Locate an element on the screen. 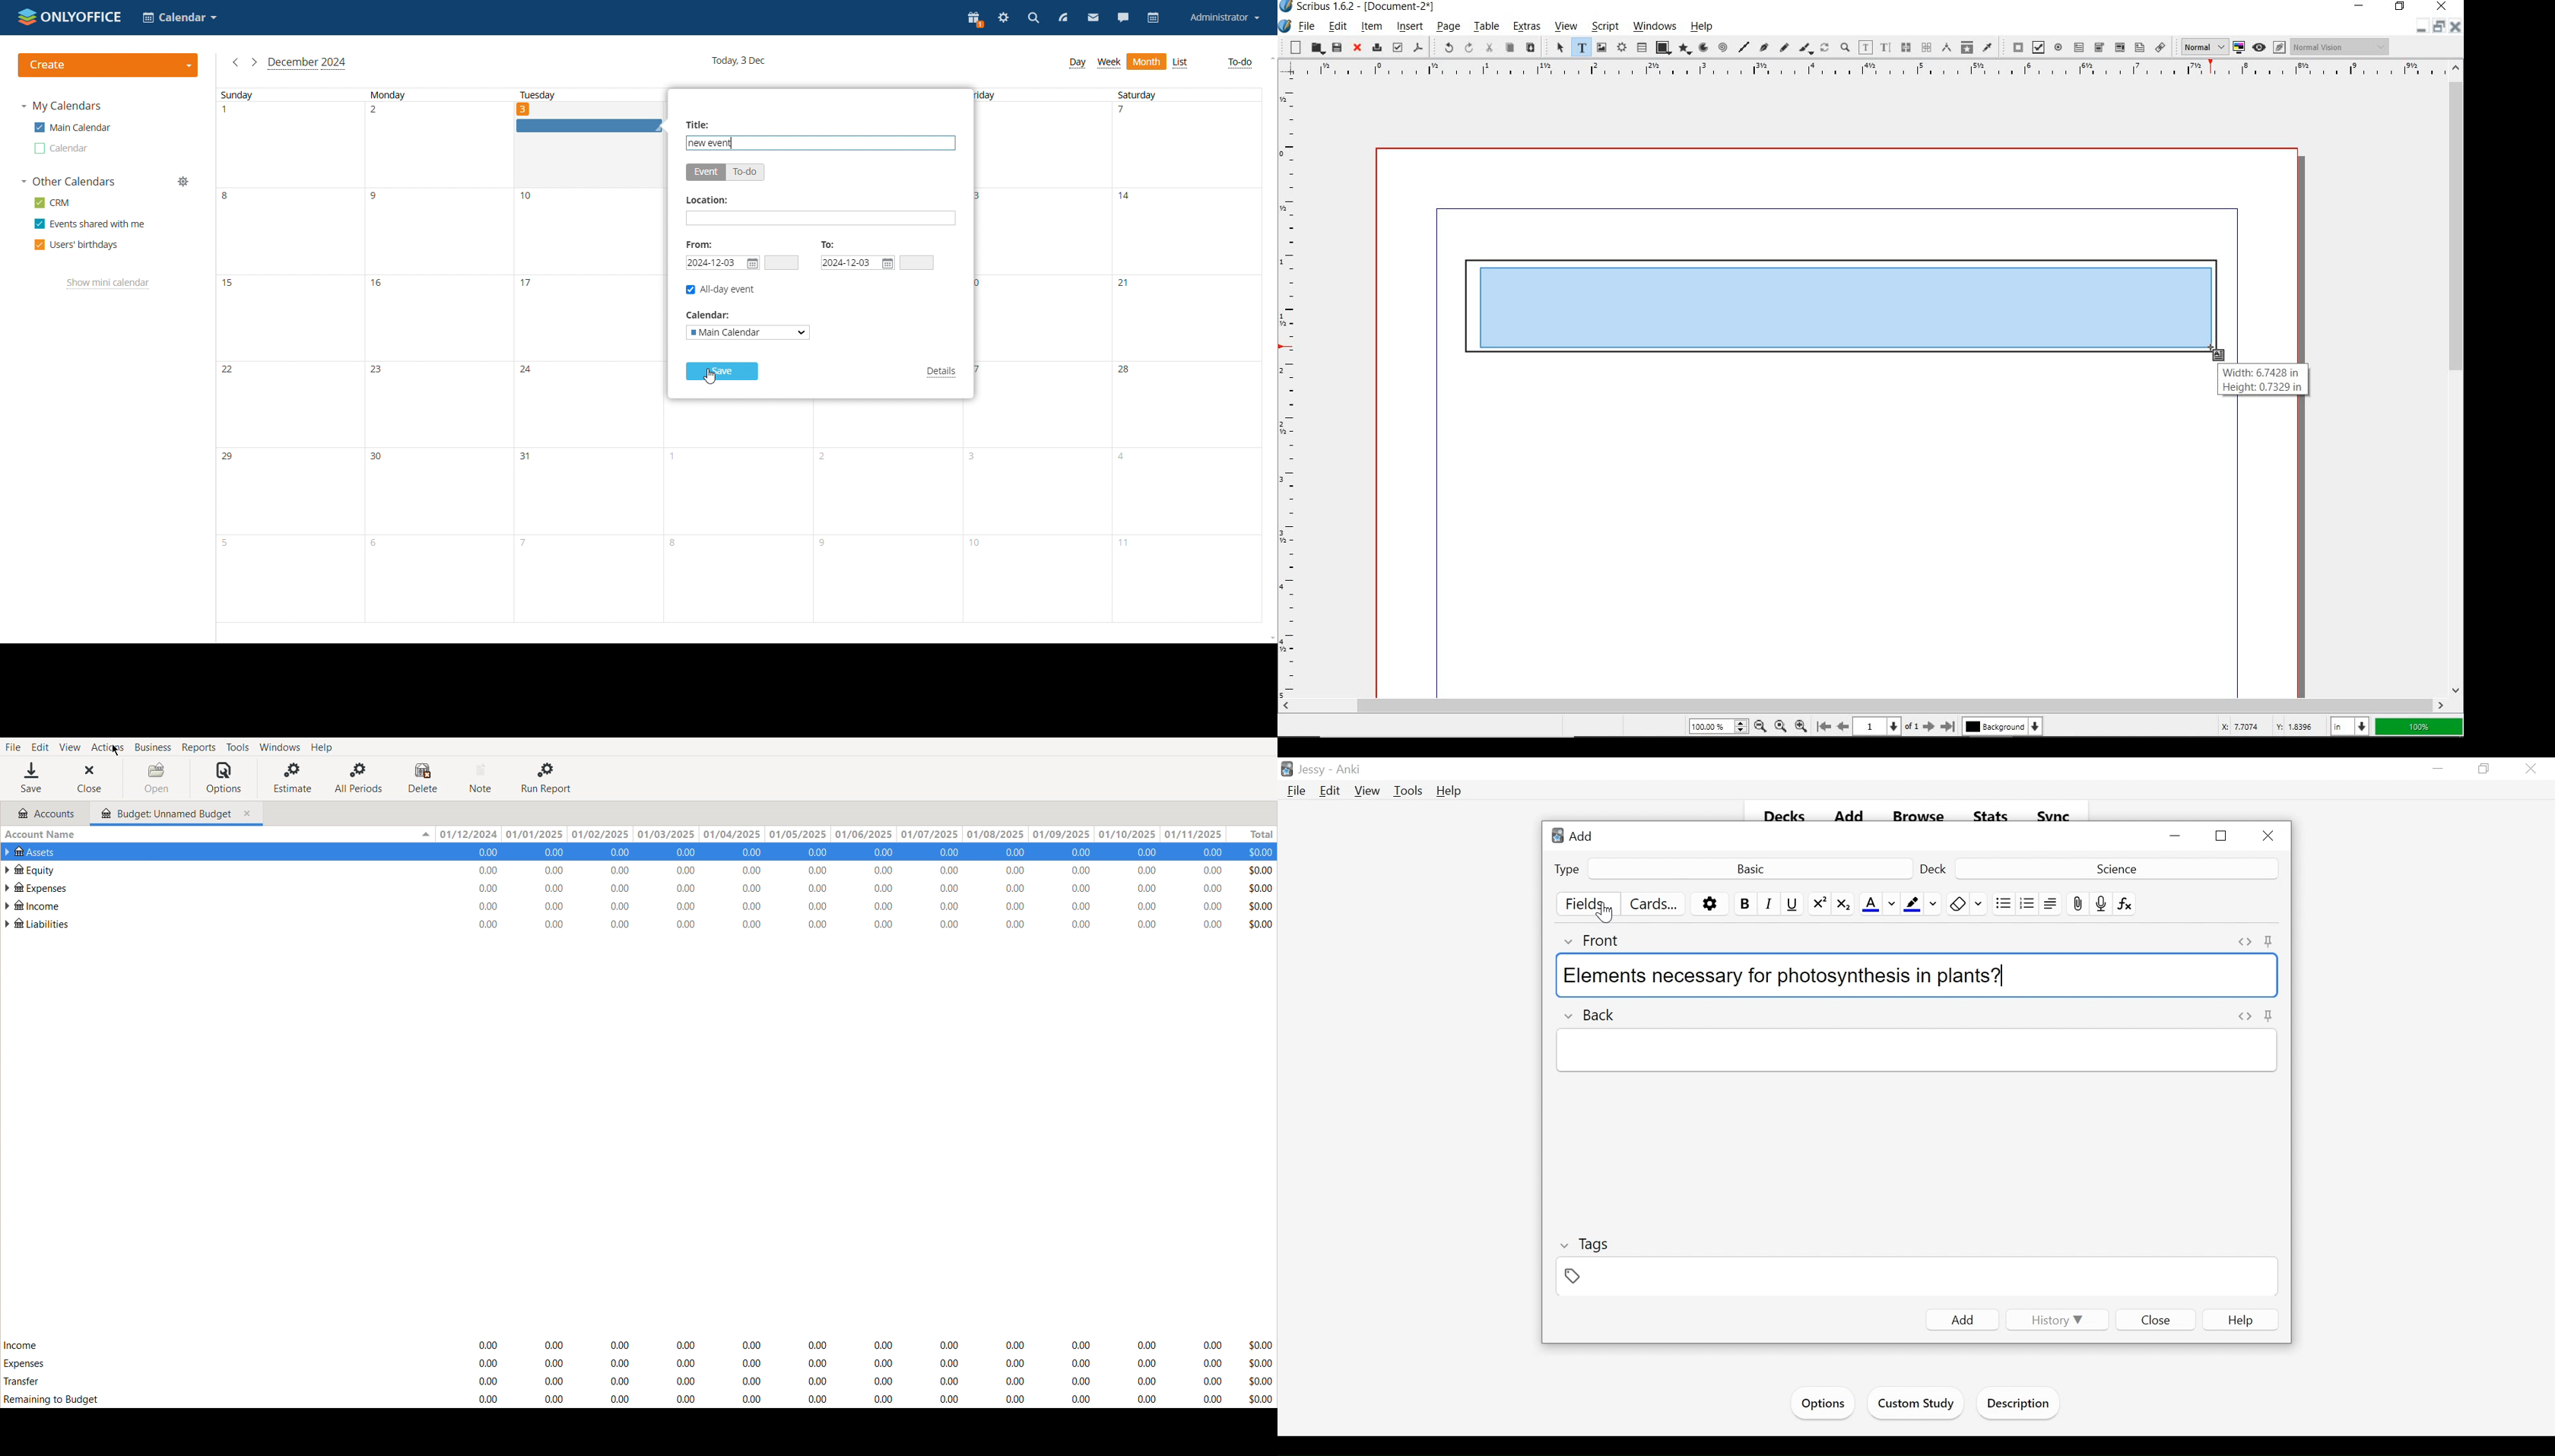 The image size is (2576, 1456). next month is located at coordinates (254, 63).